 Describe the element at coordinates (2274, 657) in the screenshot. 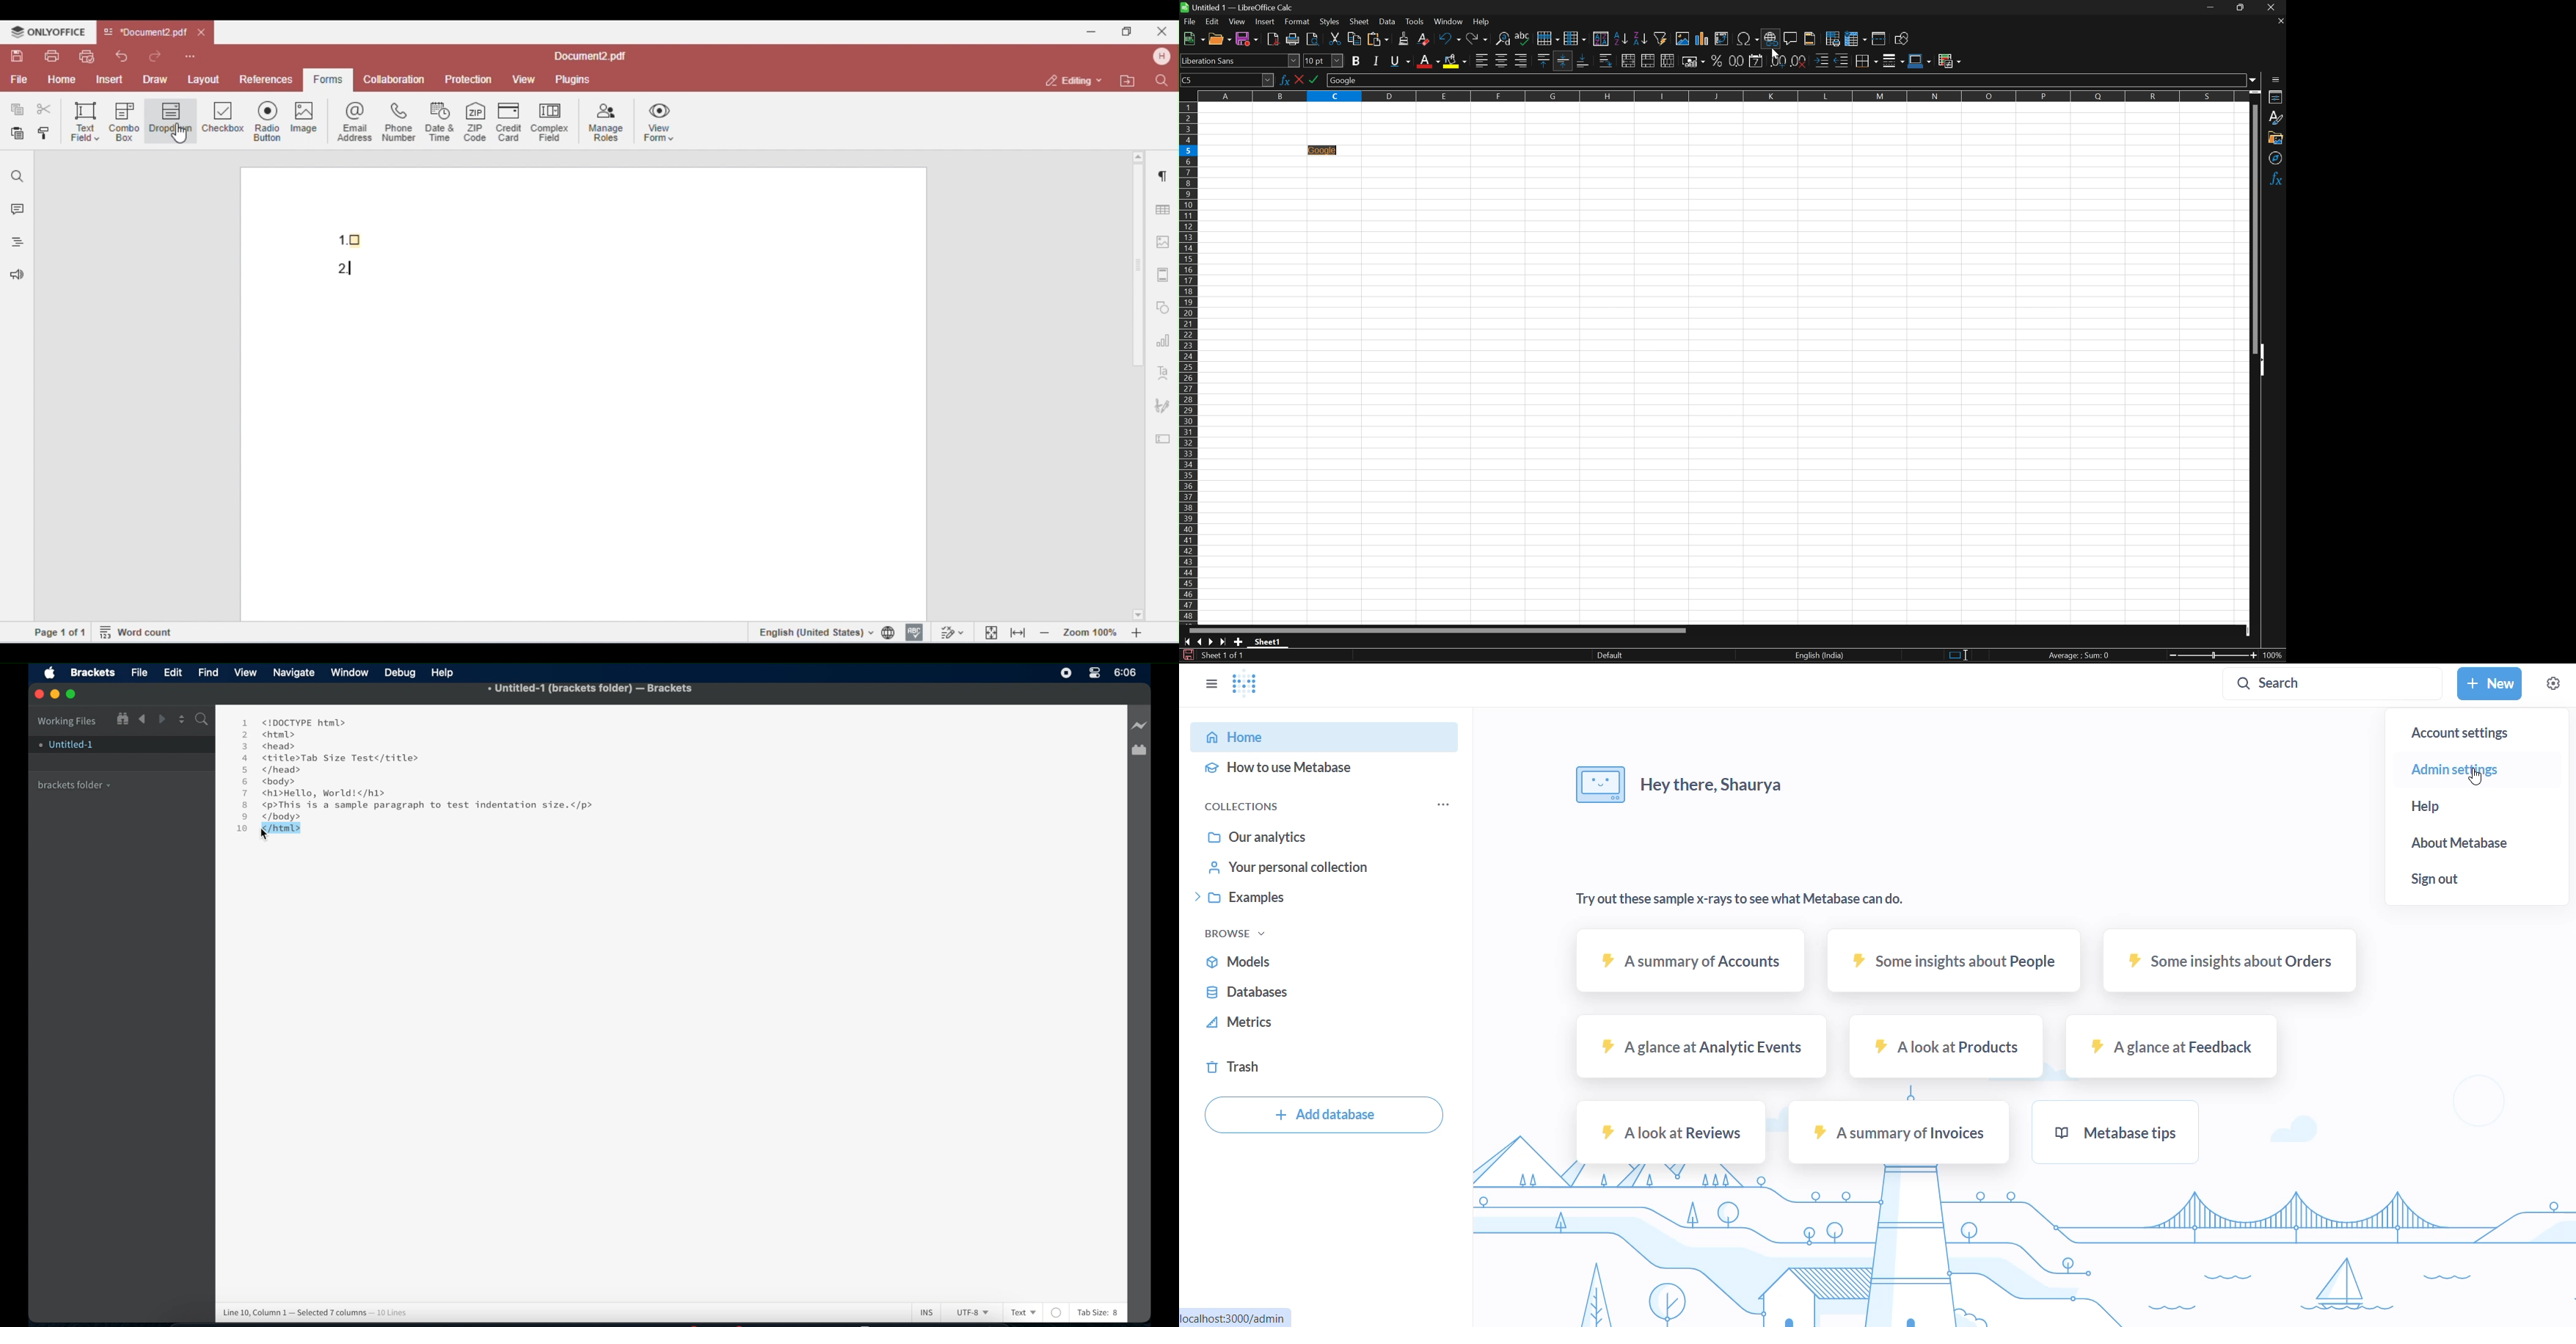

I see `100%` at that location.